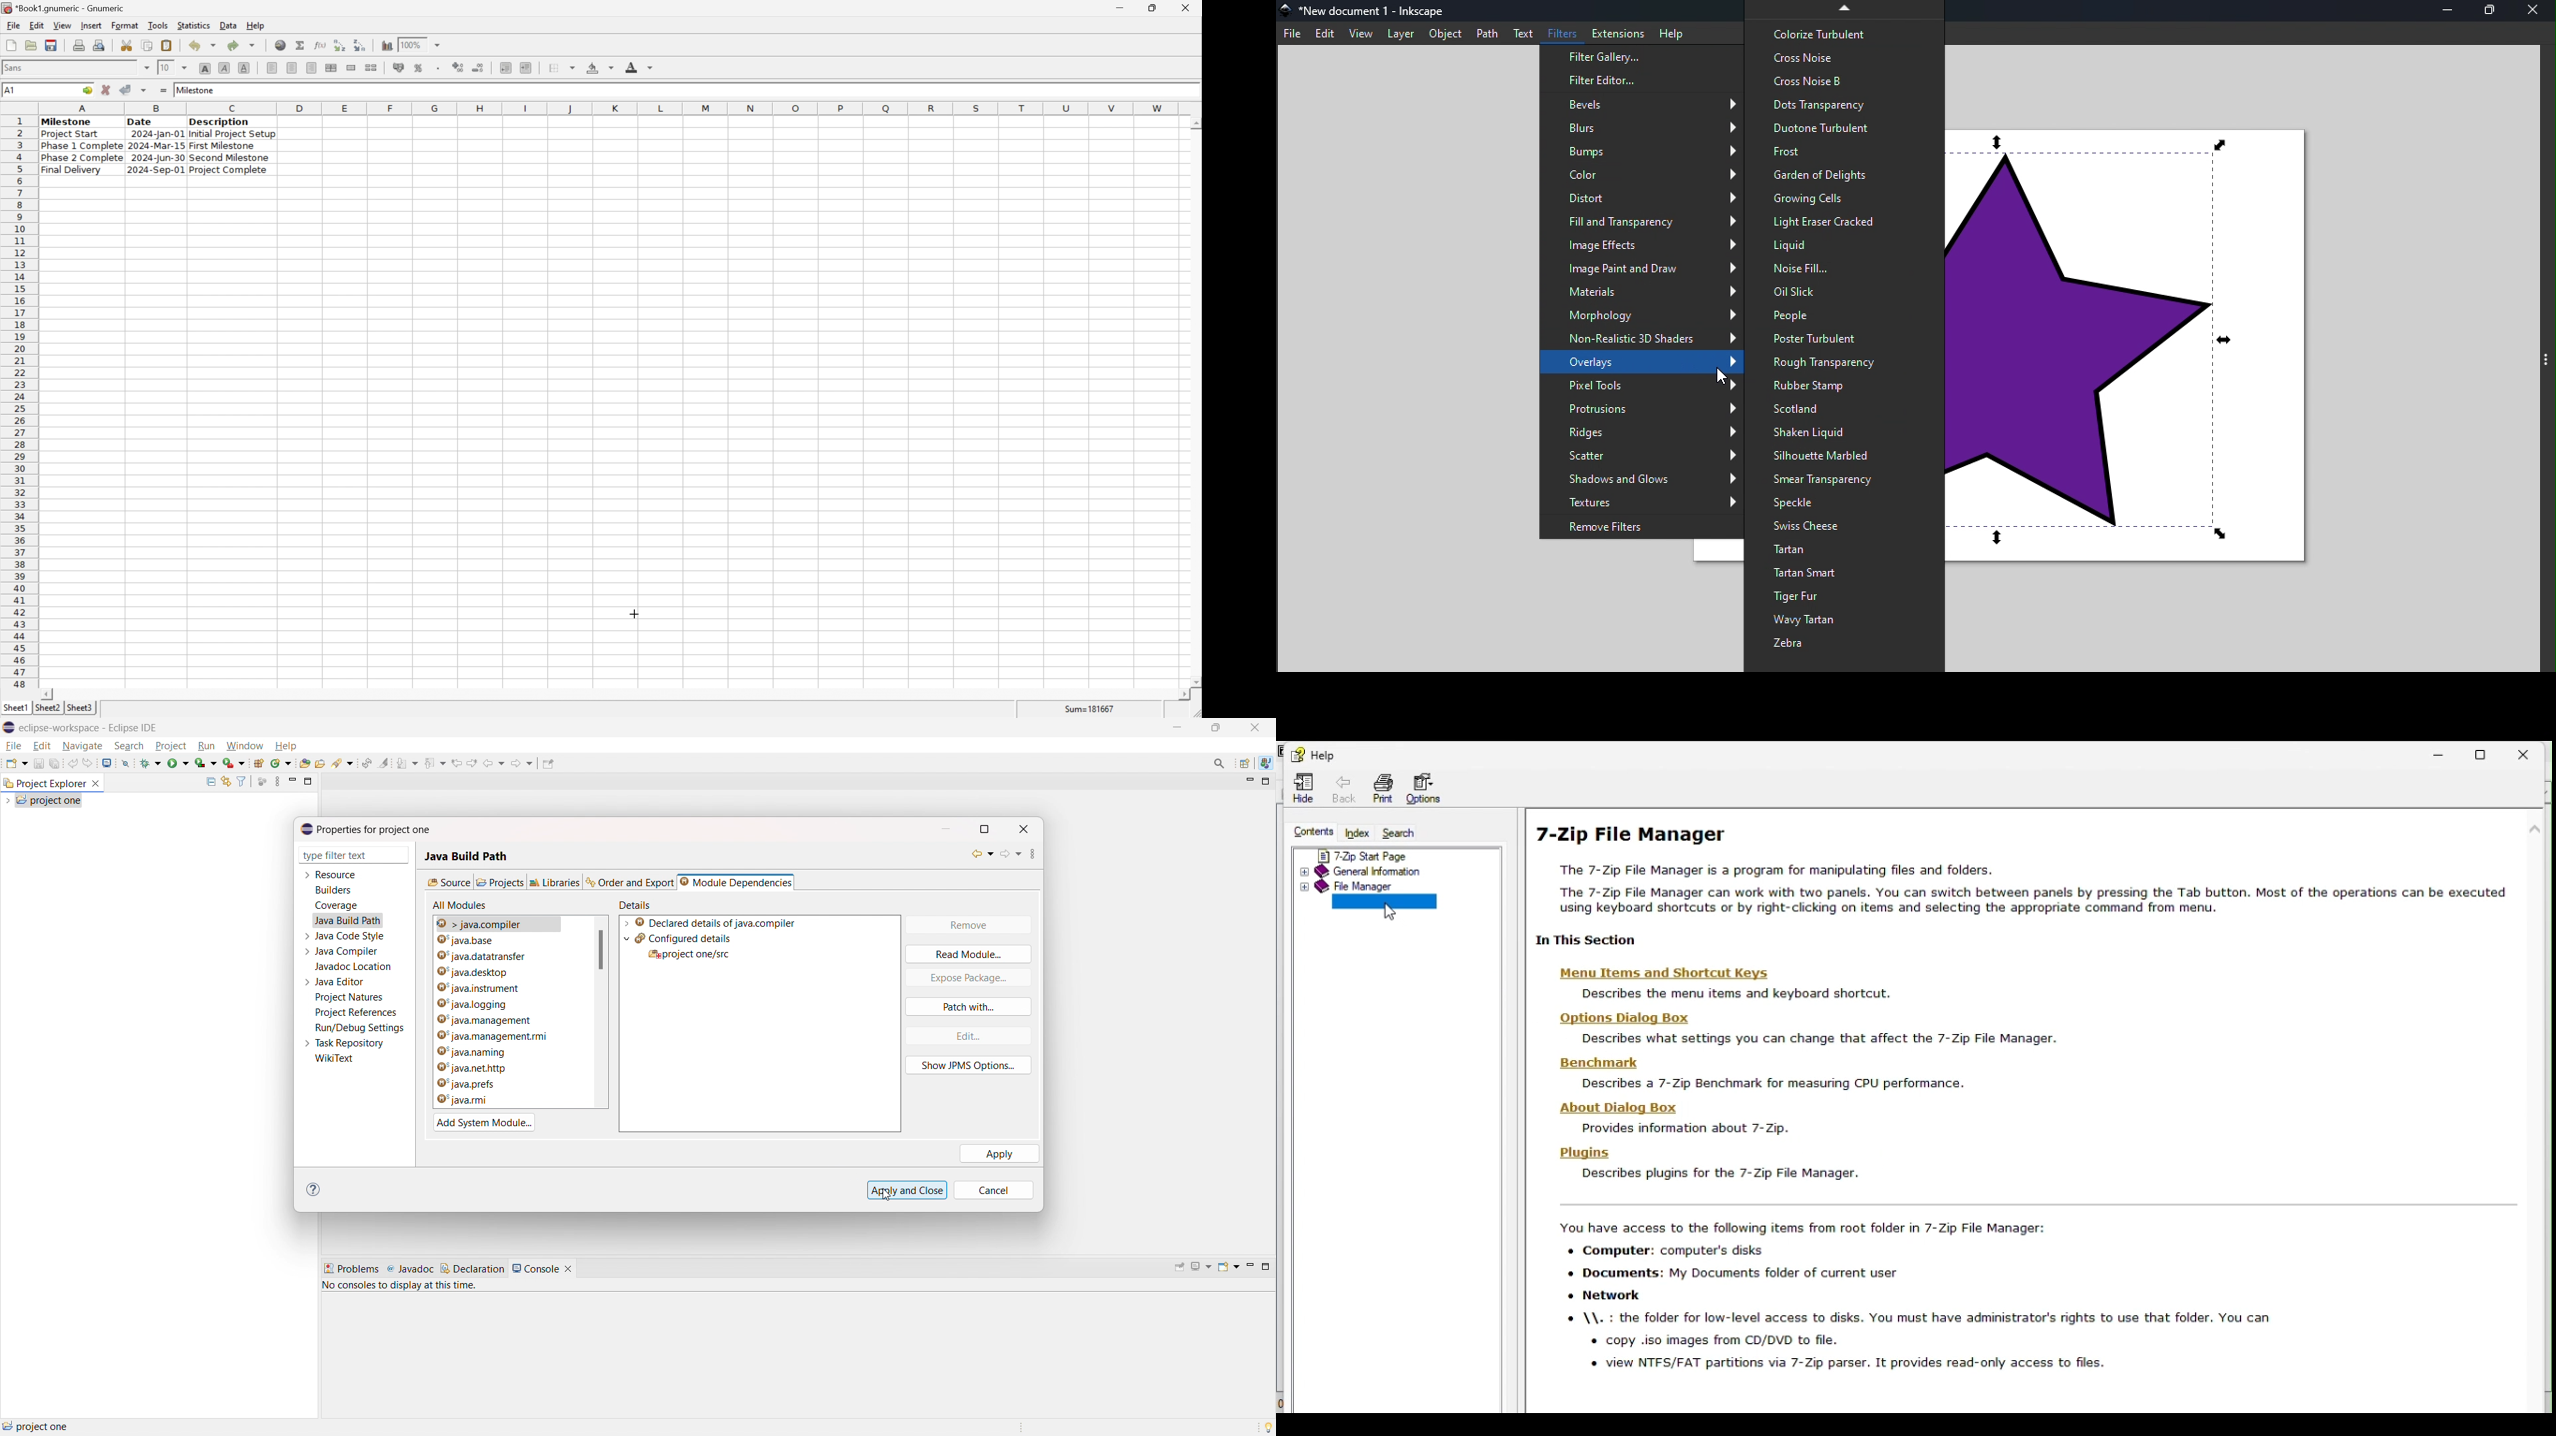 The height and width of the screenshot is (1456, 2576). I want to click on Help, so click(1674, 33).